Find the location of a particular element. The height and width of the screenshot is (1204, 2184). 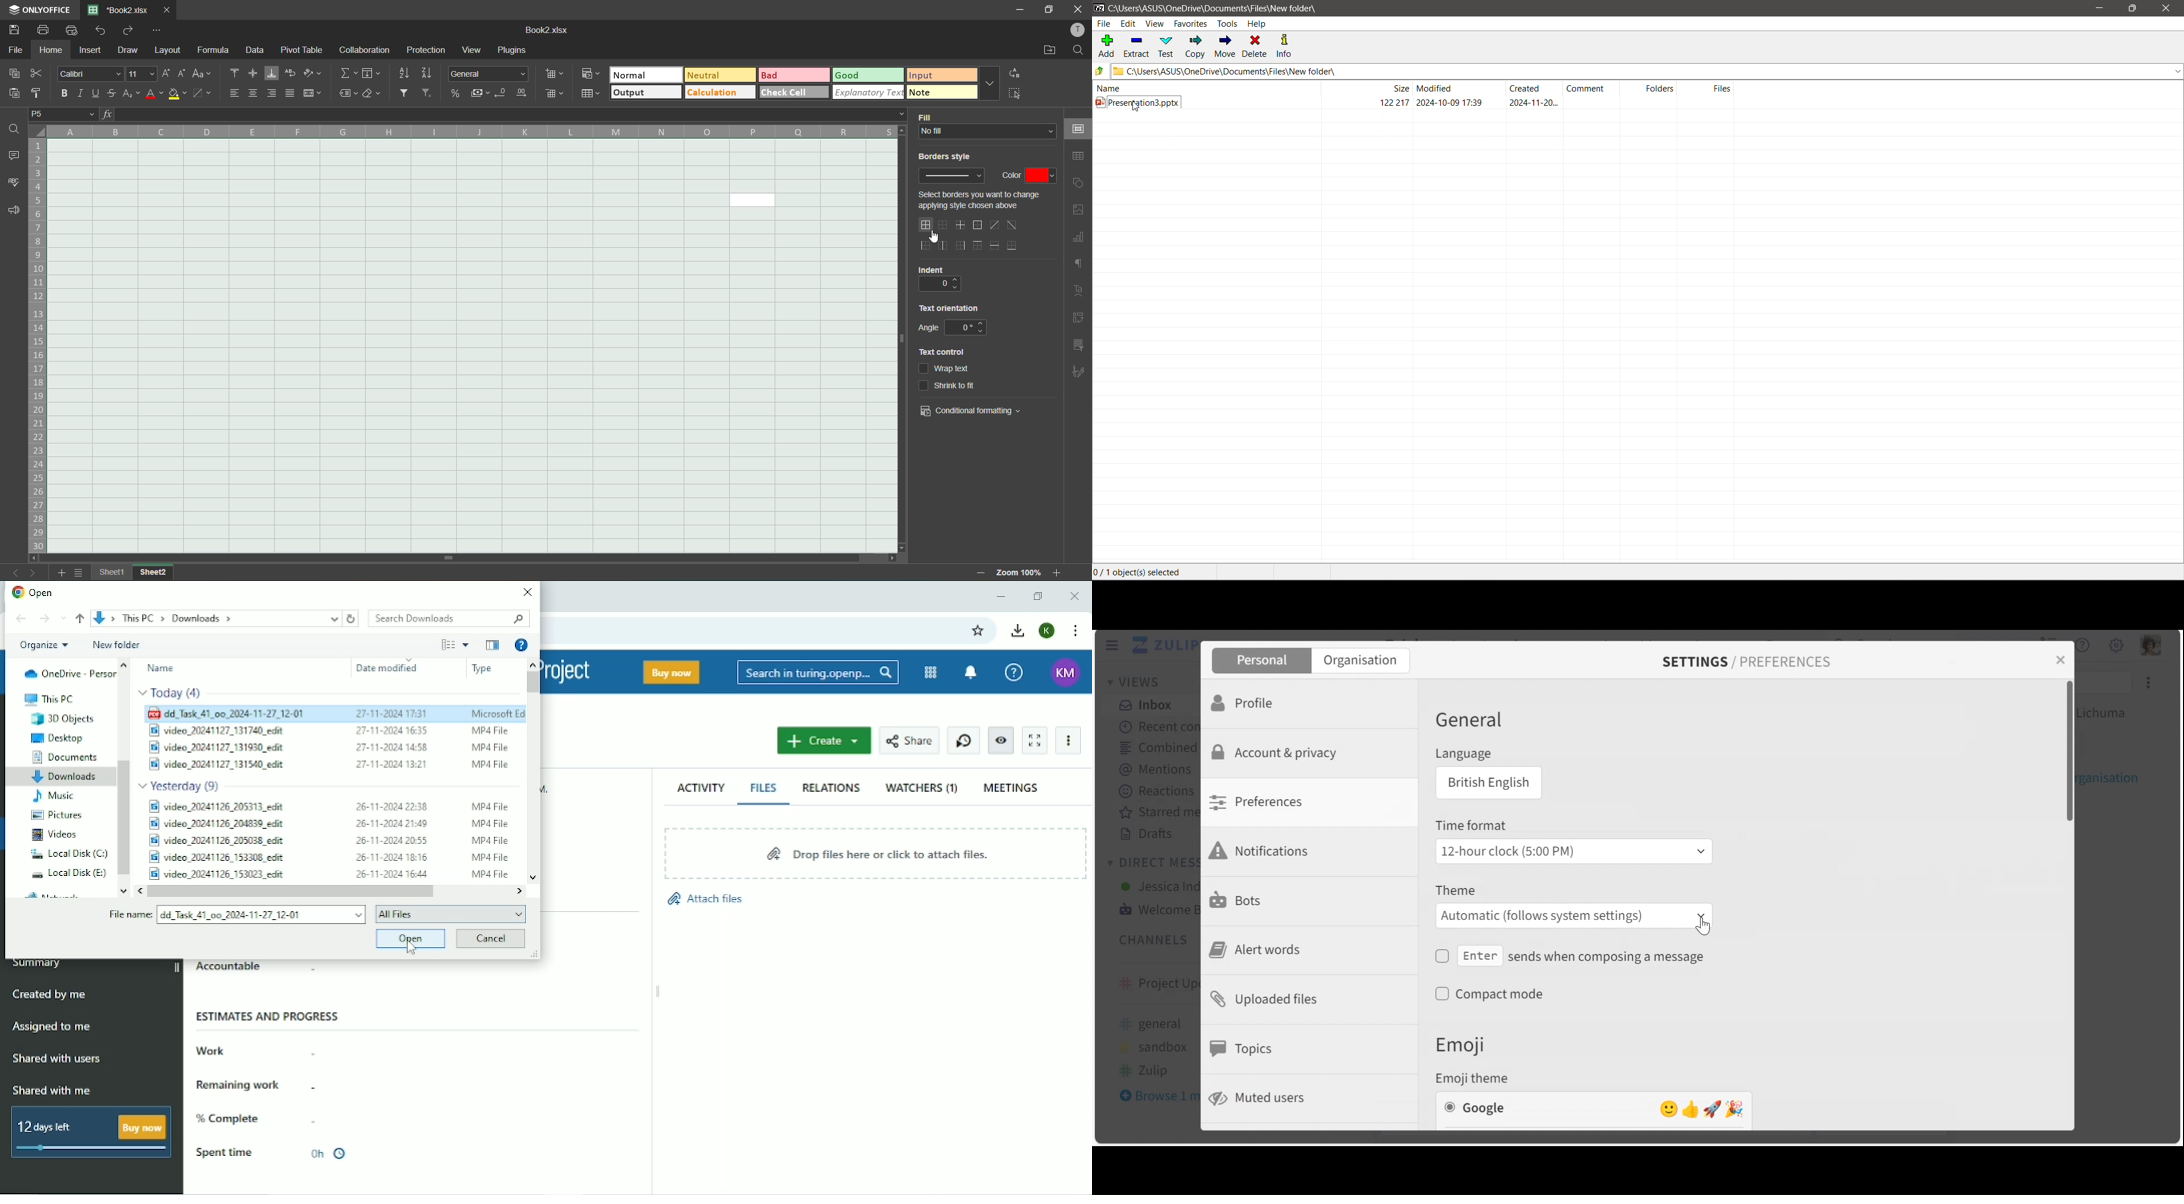

cell settings is located at coordinates (1079, 131).